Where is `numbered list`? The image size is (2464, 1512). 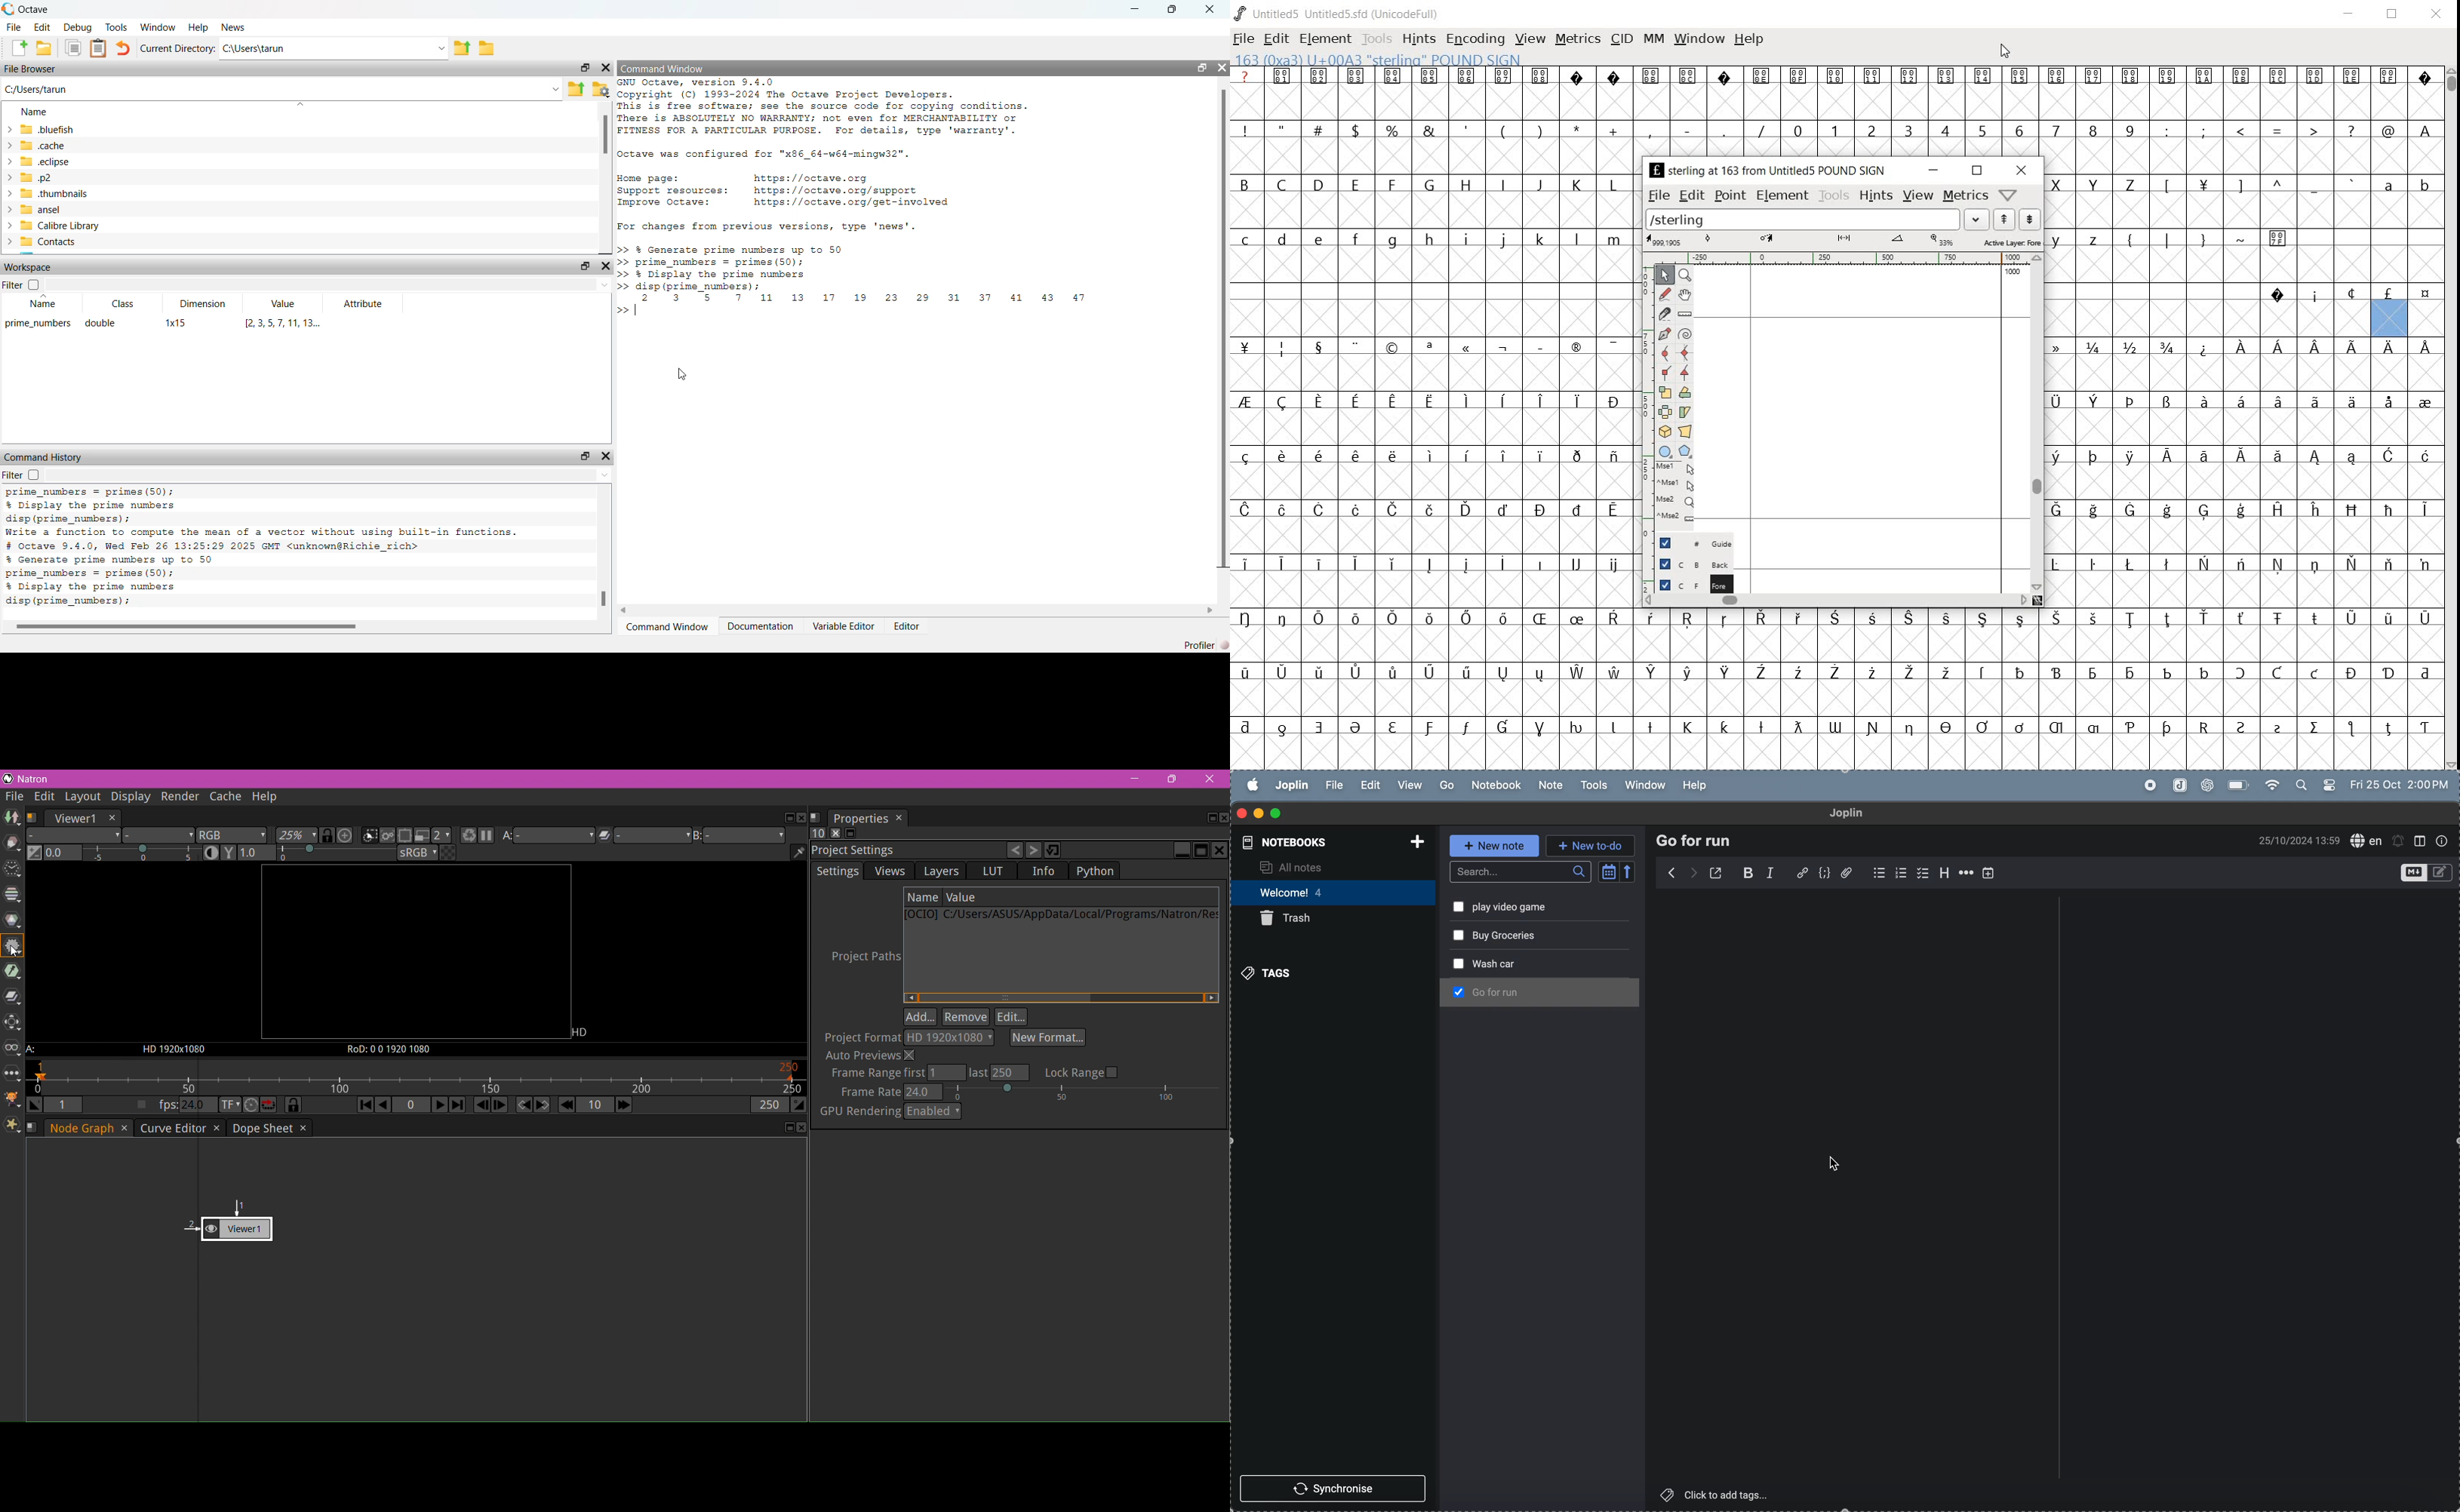 numbered list is located at coordinates (1898, 873).